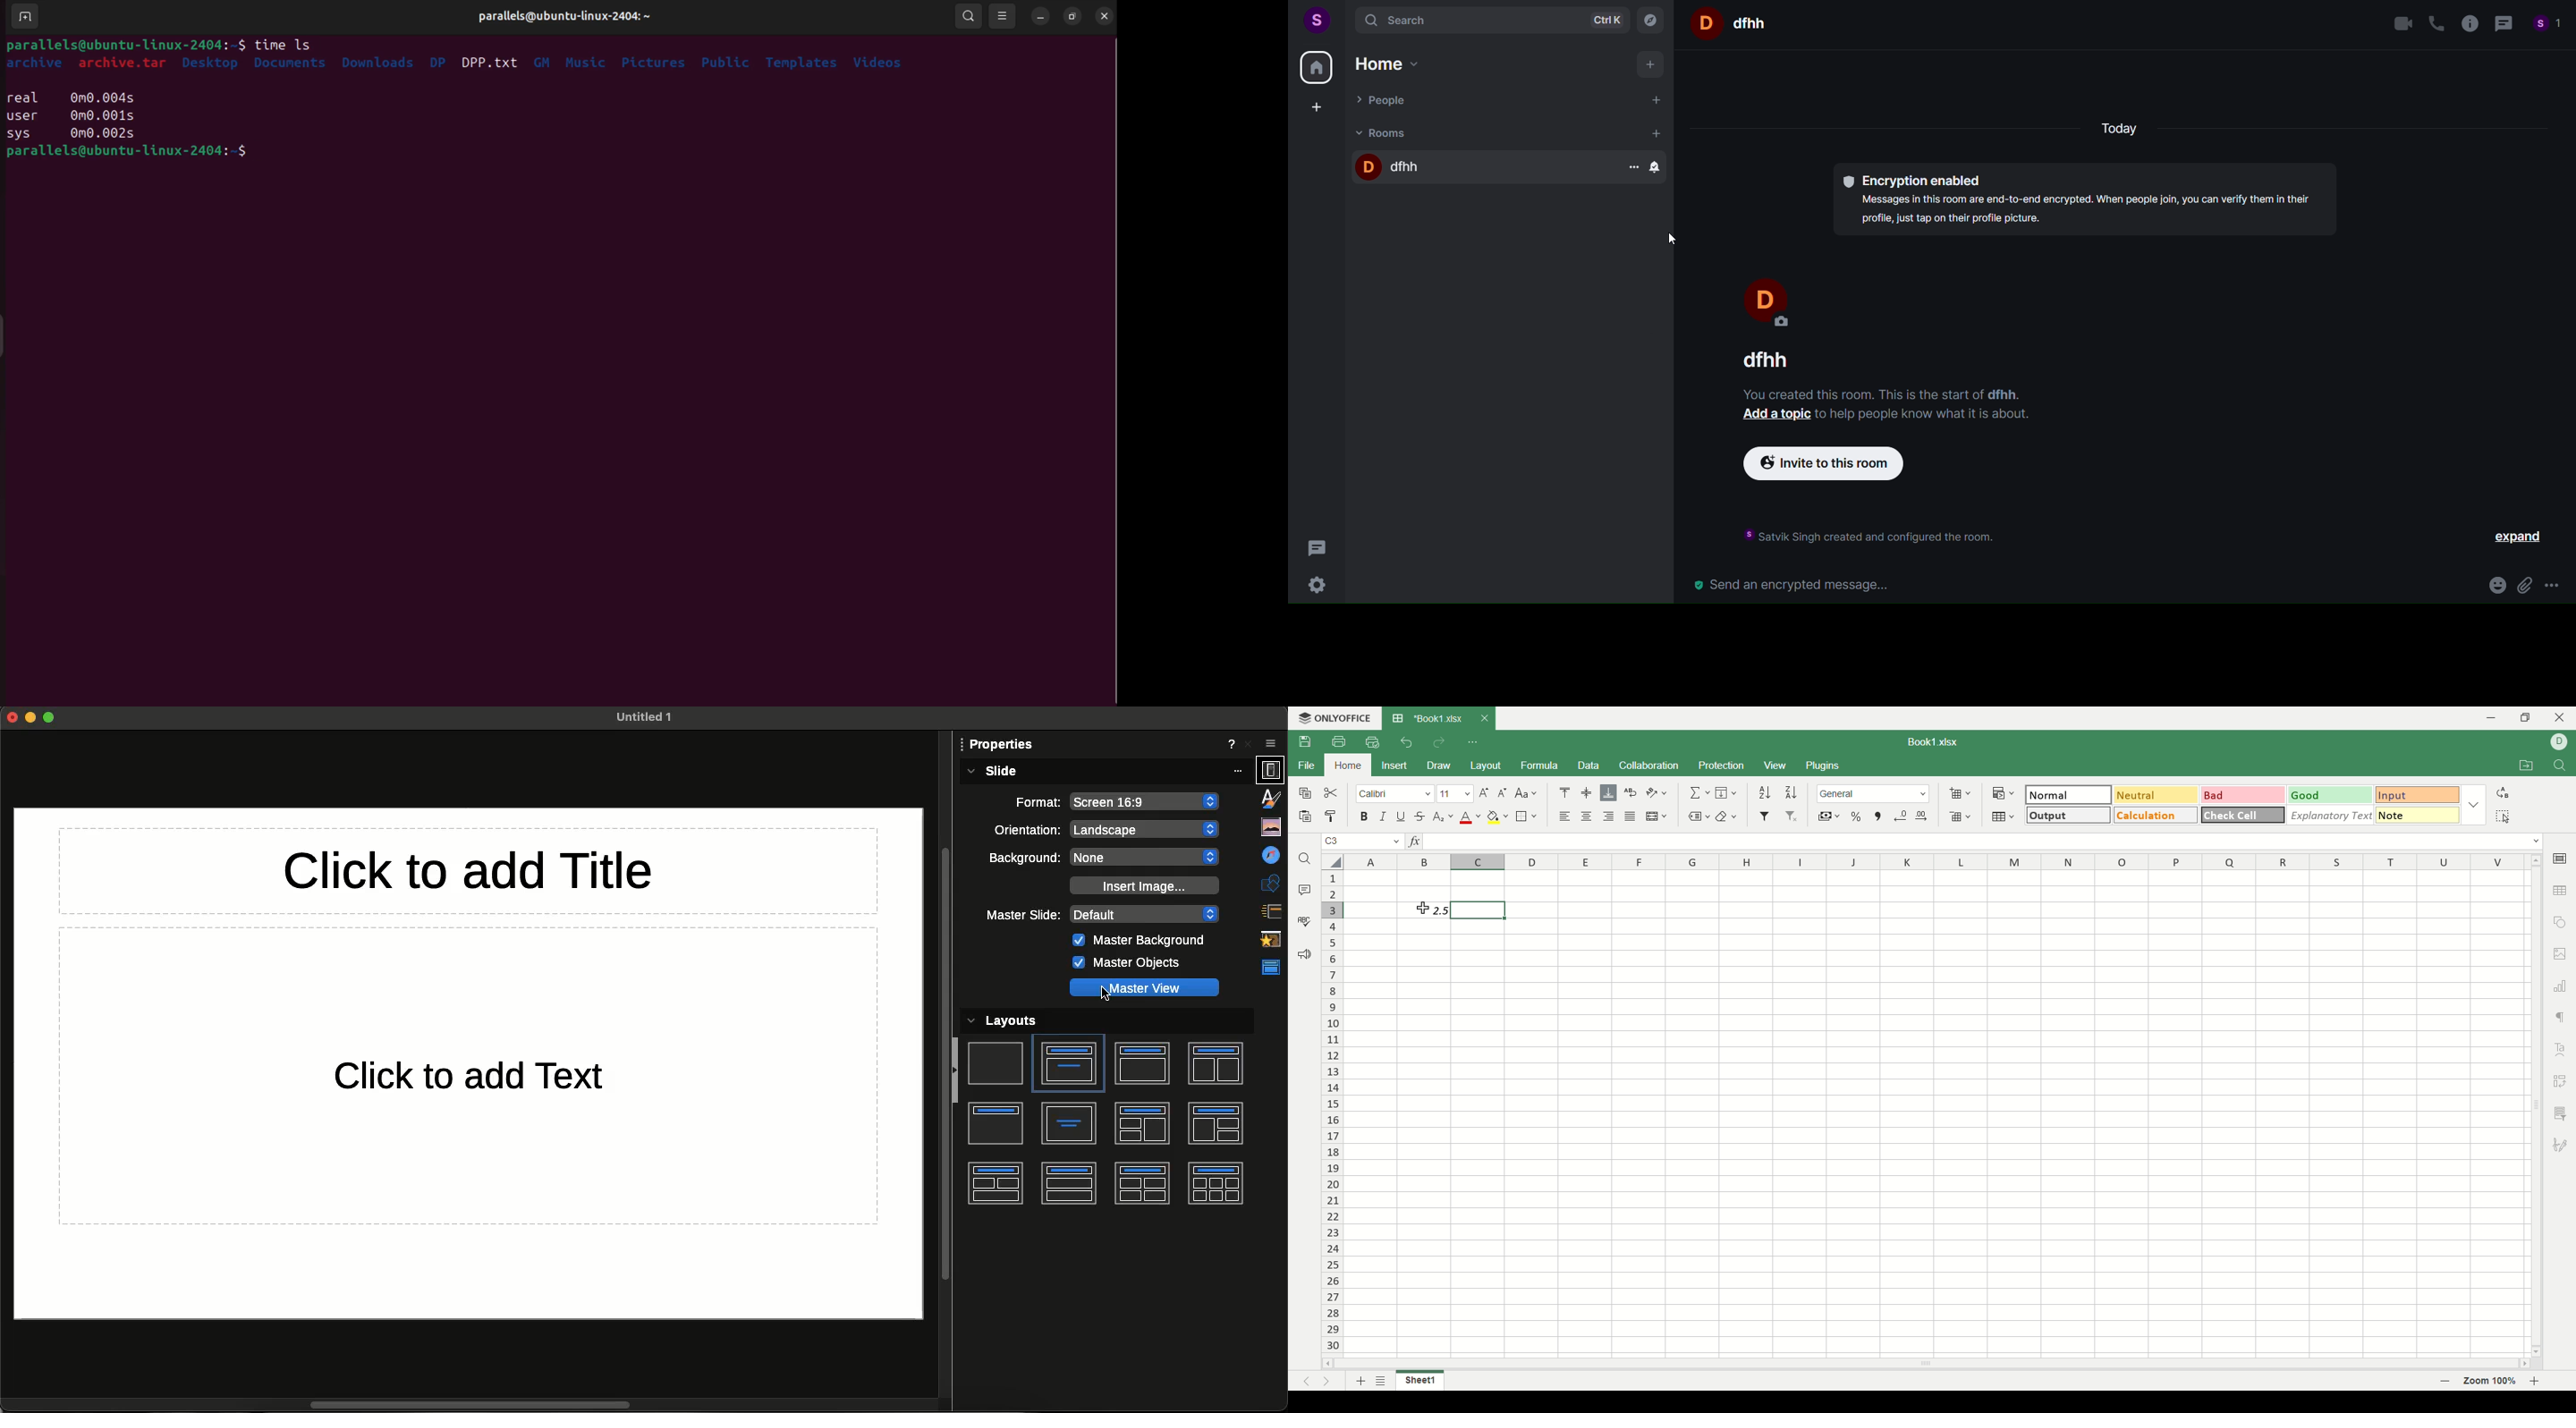 Image resolution: width=2576 pixels, height=1428 pixels. What do you see at coordinates (2496, 584) in the screenshot?
I see `emoji` at bounding box center [2496, 584].